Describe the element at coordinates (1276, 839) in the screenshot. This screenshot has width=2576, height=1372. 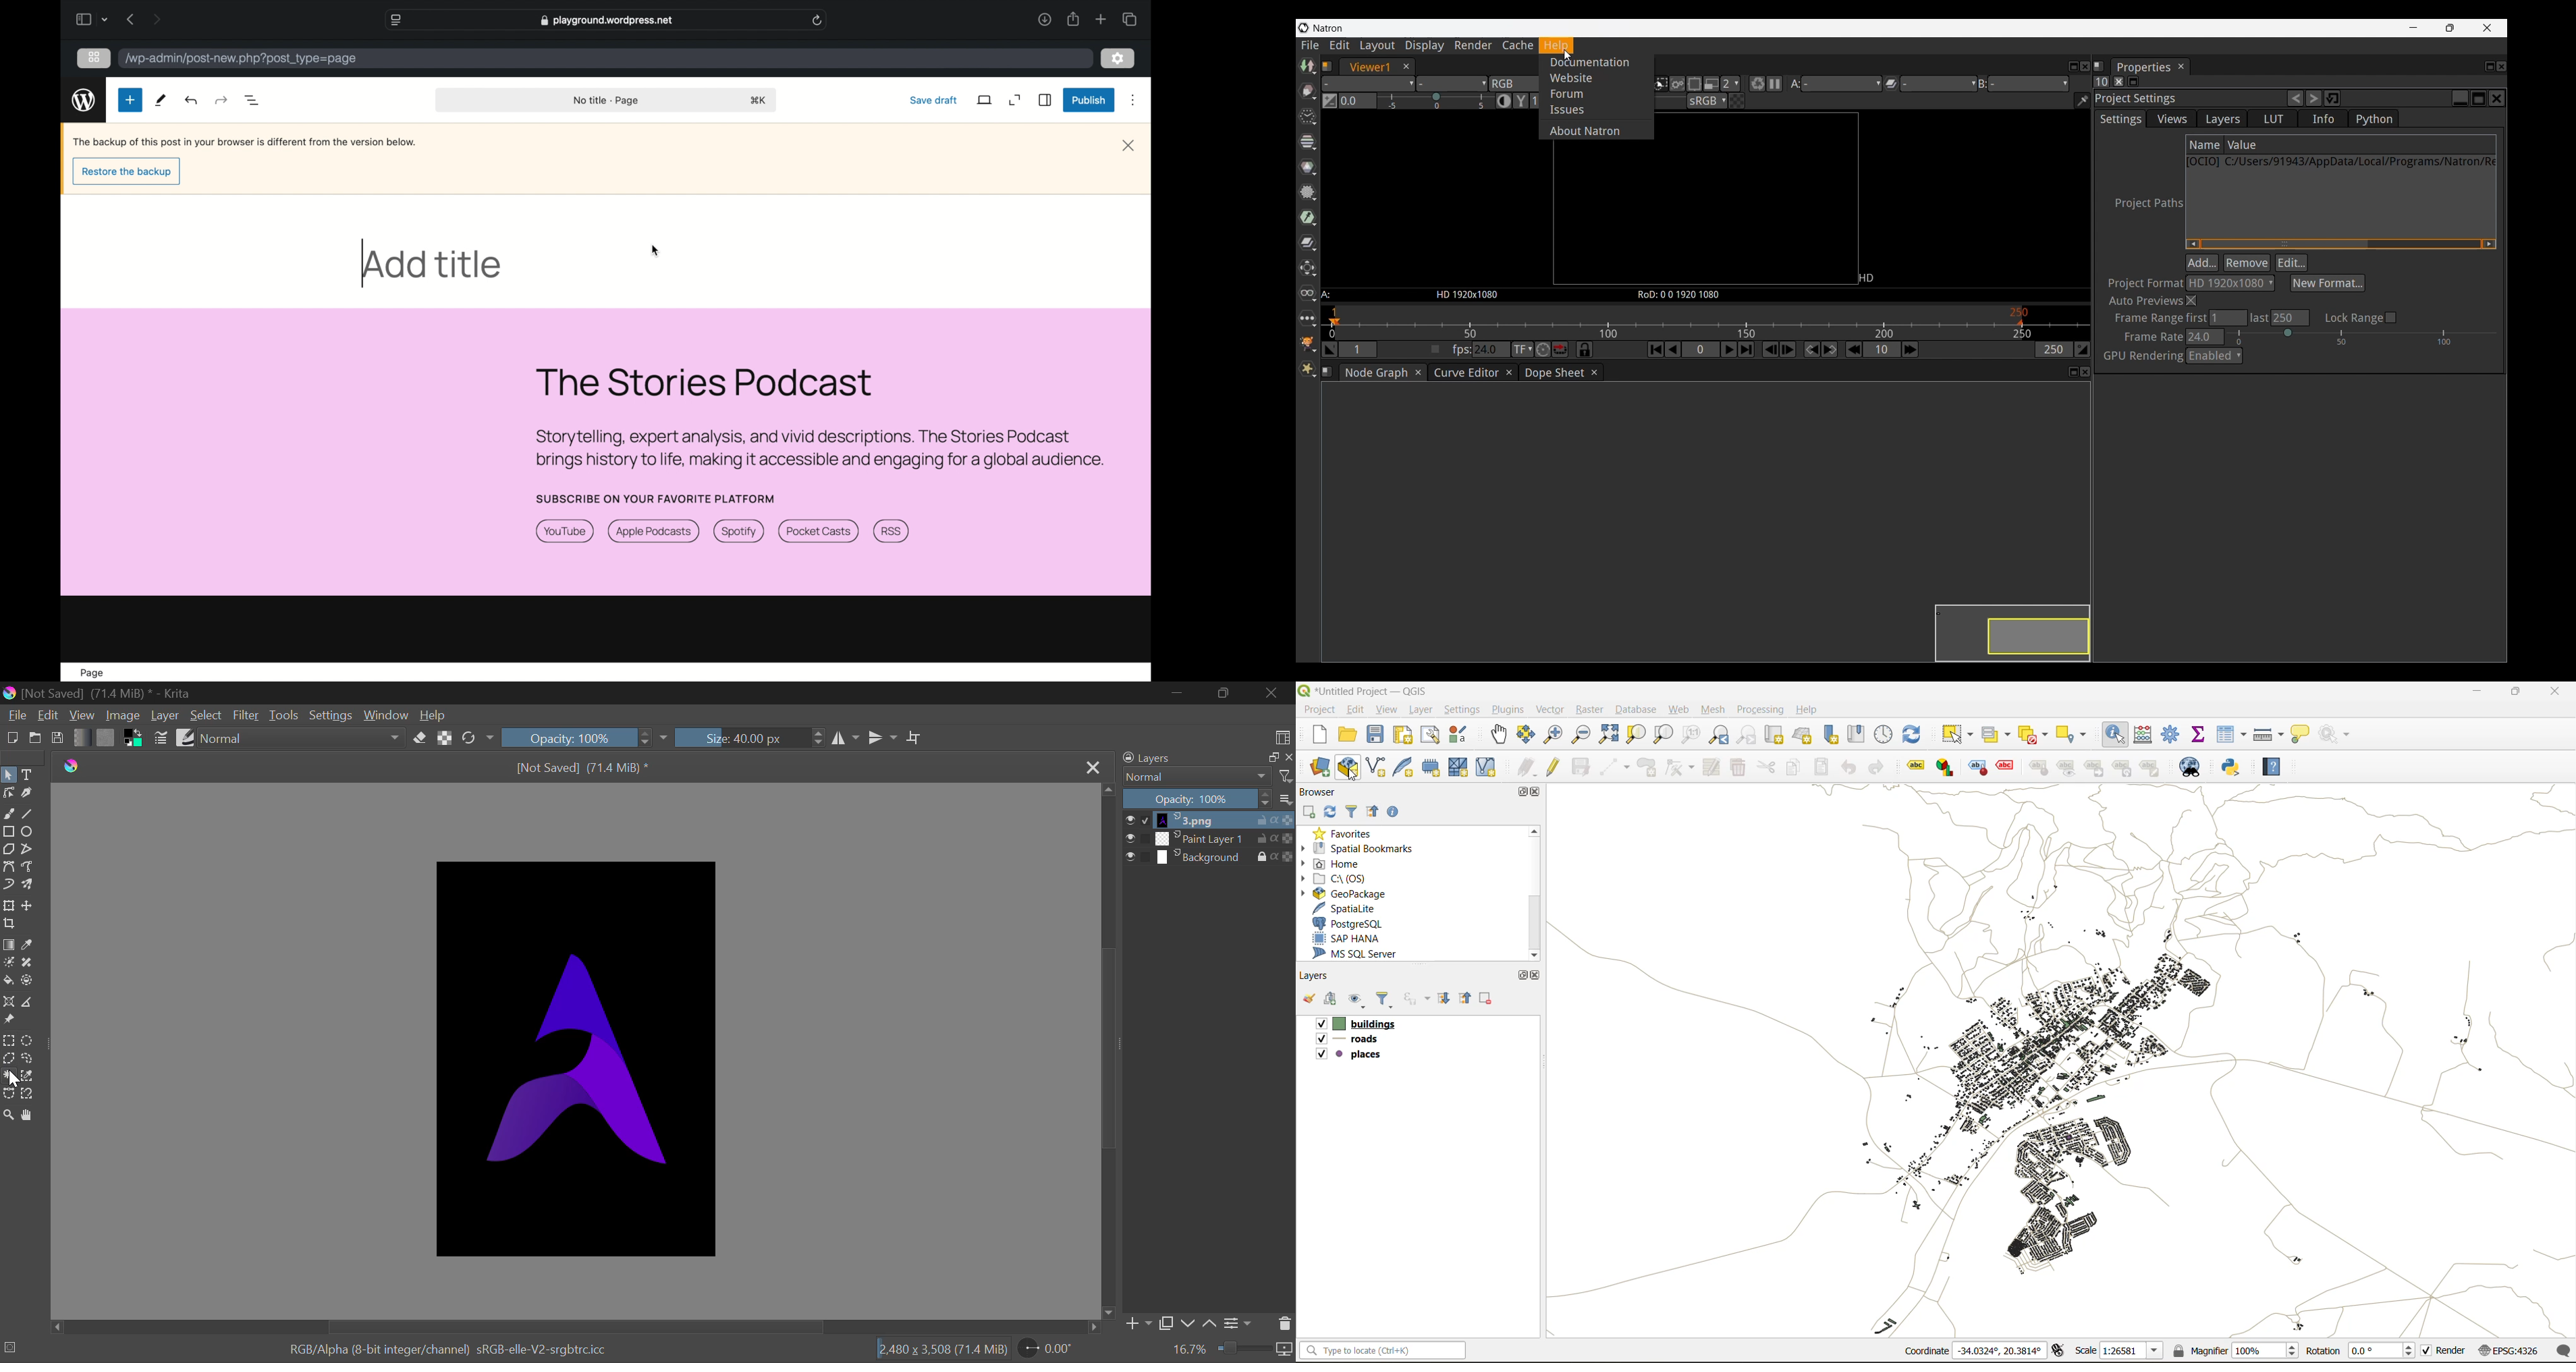
I see `actions` at that location.